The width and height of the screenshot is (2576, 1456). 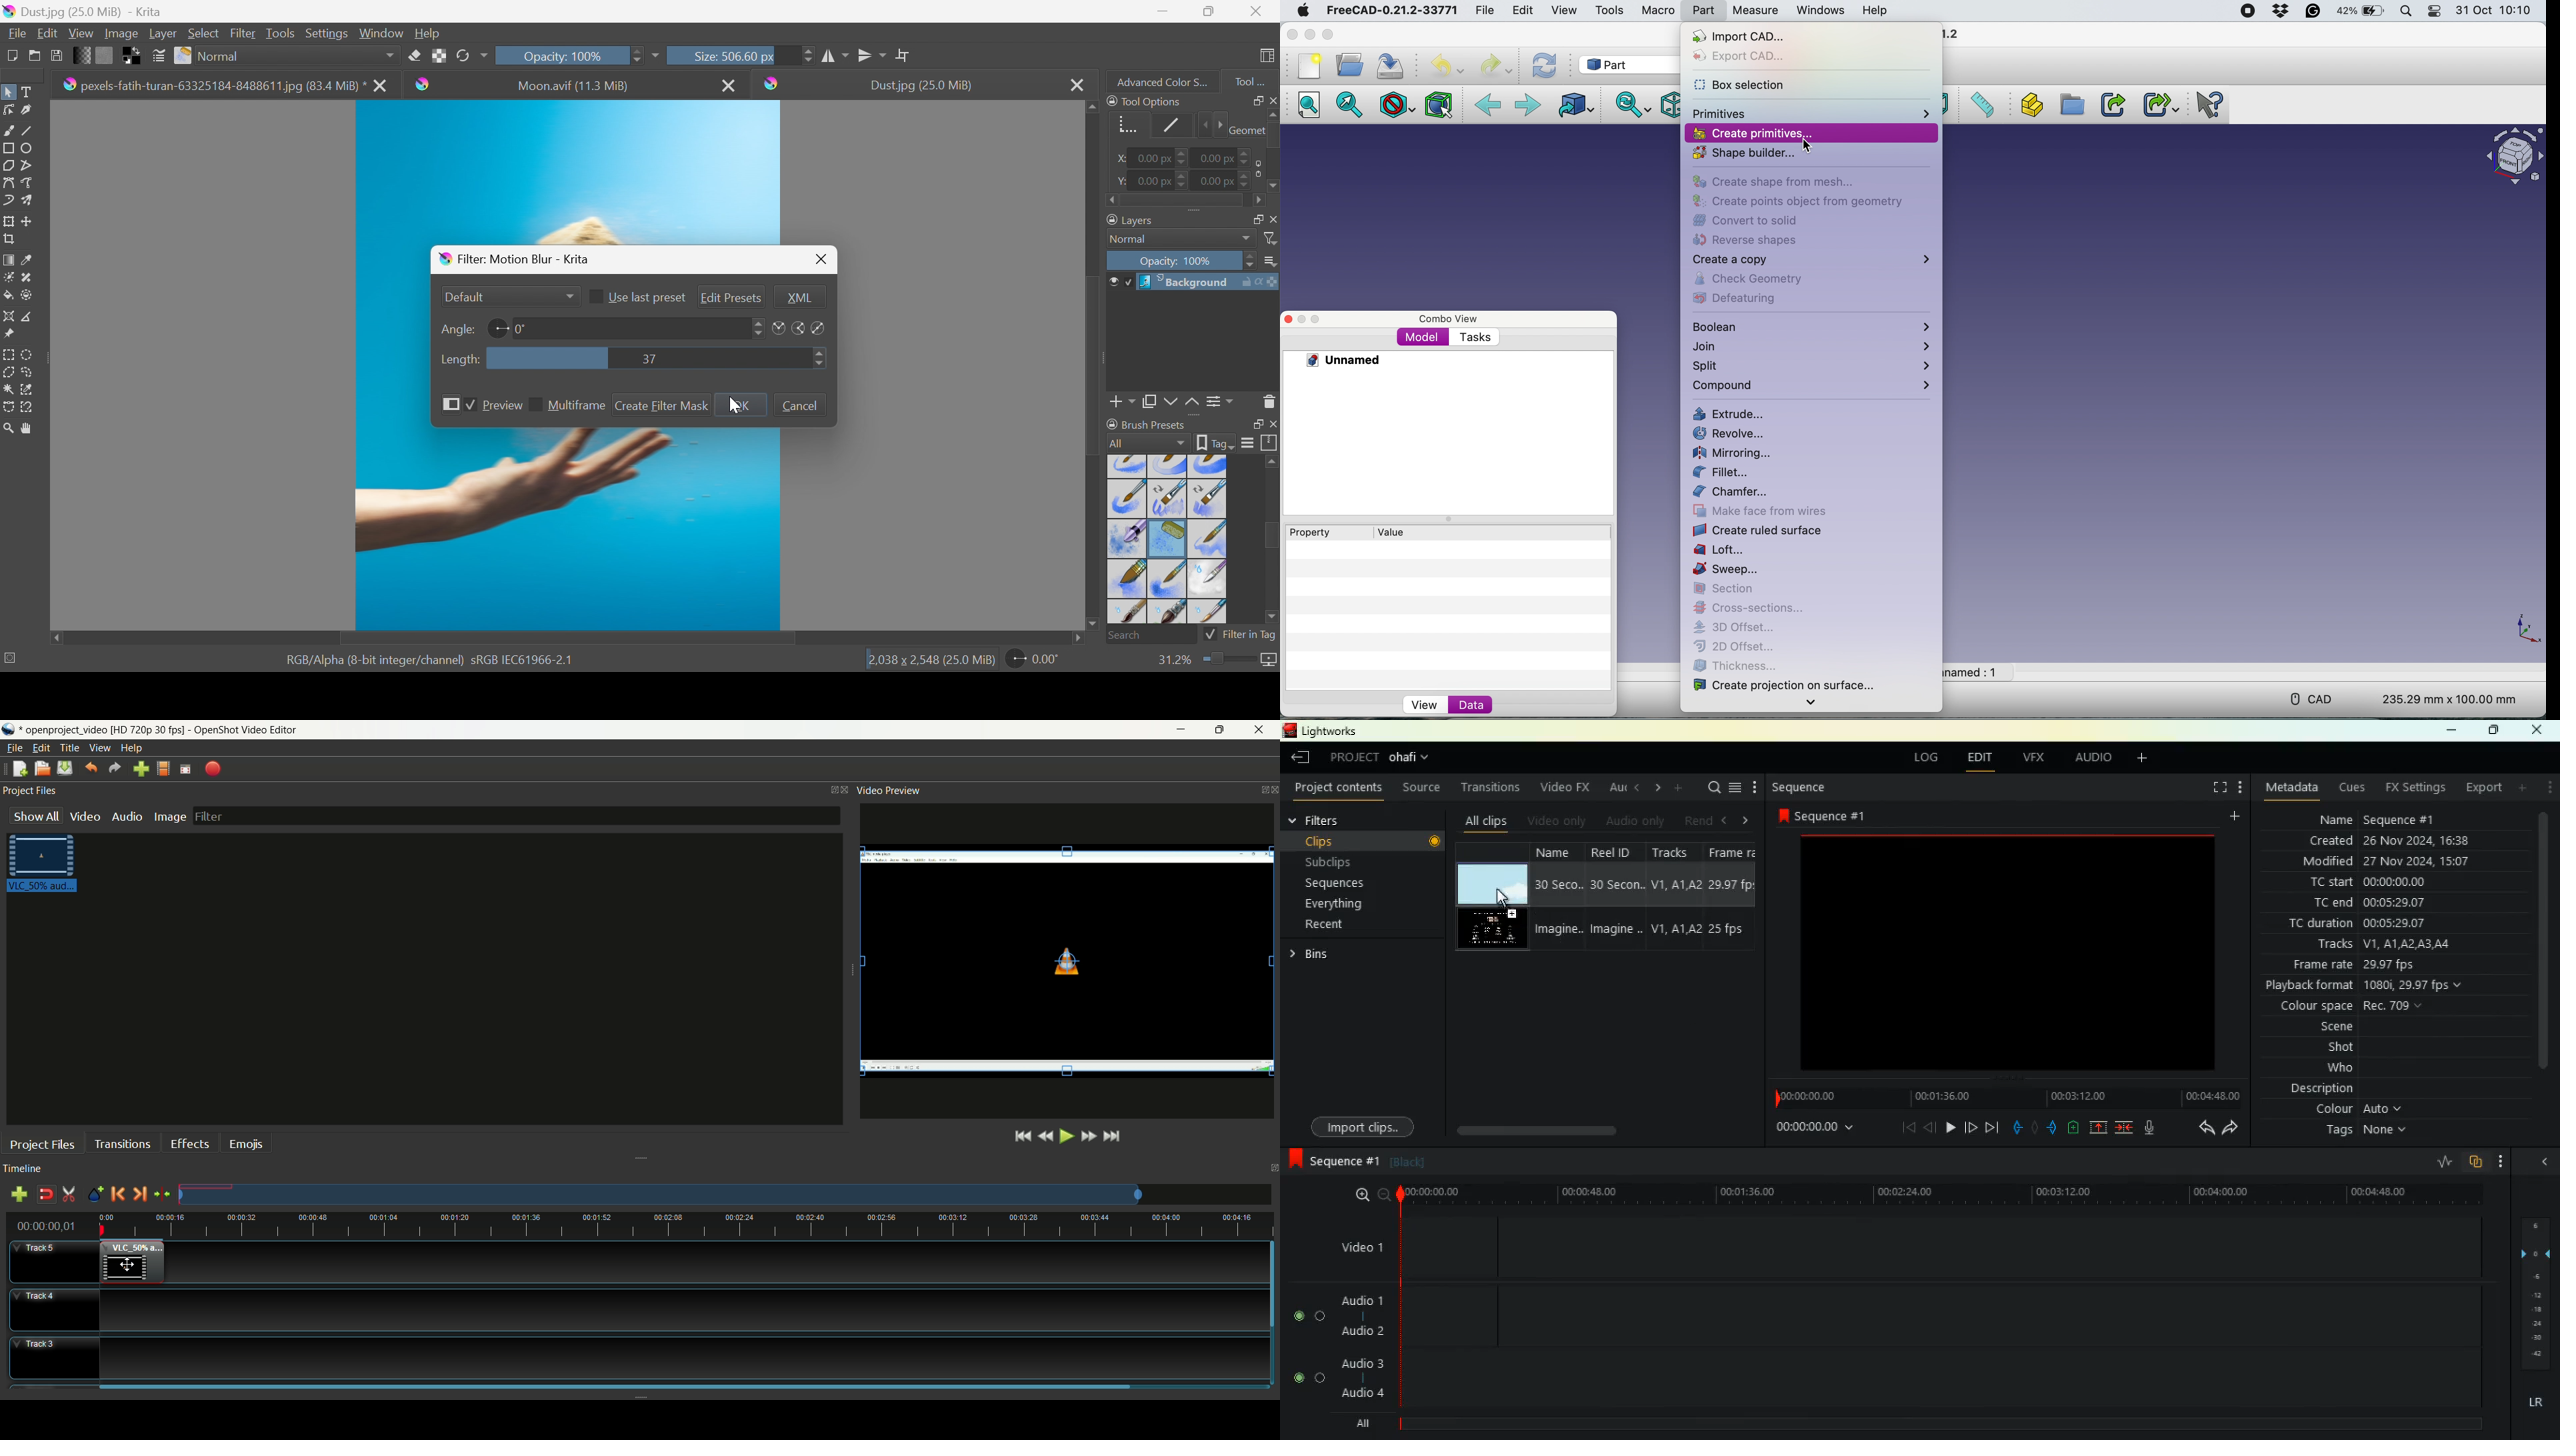 What do you see at coordinates (2506, 1160) in the screenshot?
I see `menu` at bounding box center [2506, 1160].